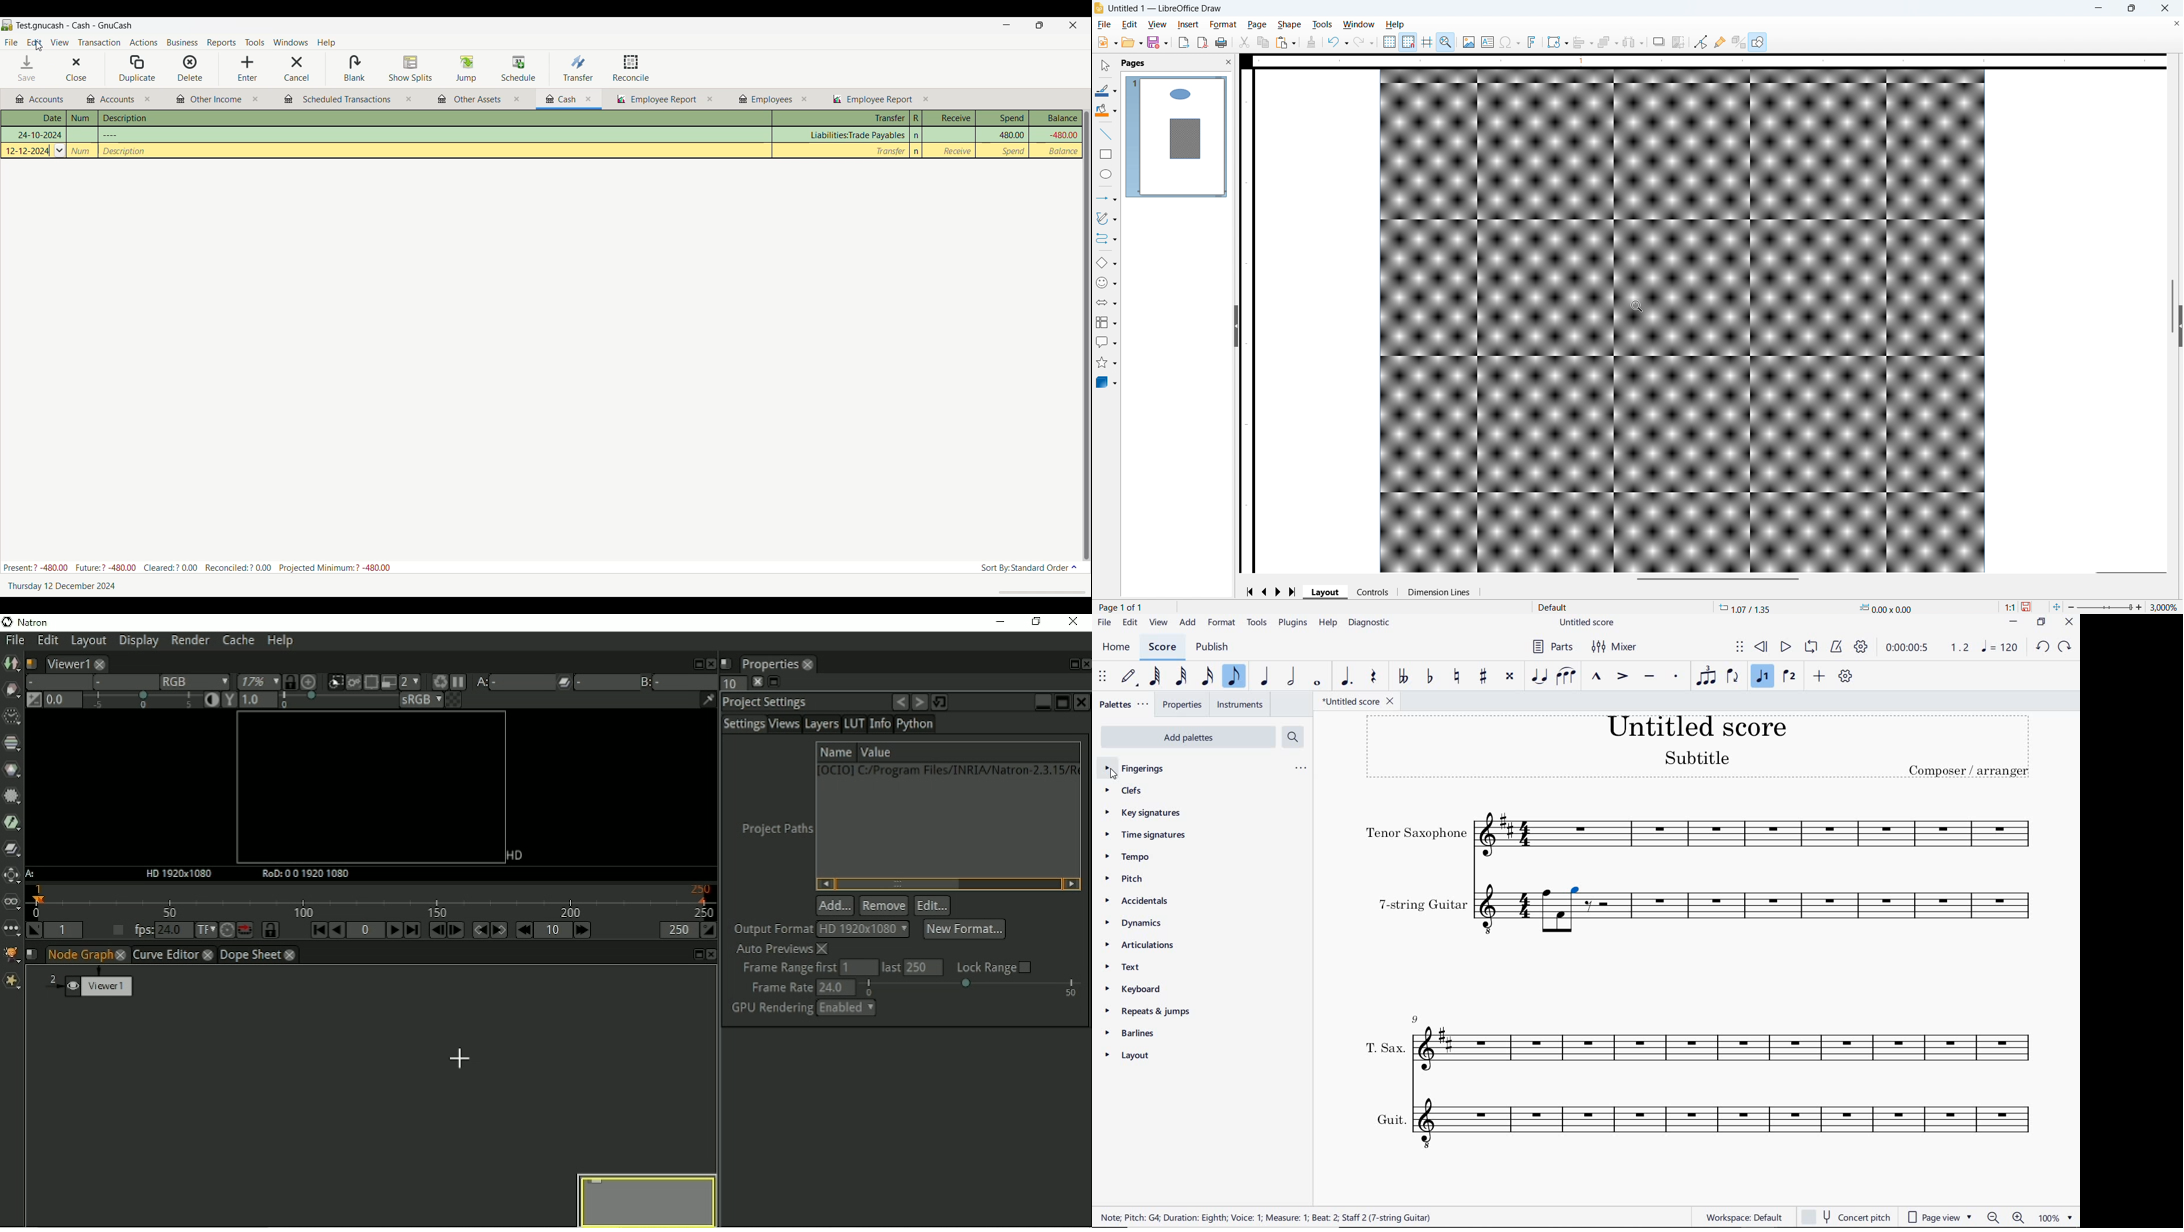  I want to click on Show splits, so click(411, 68).